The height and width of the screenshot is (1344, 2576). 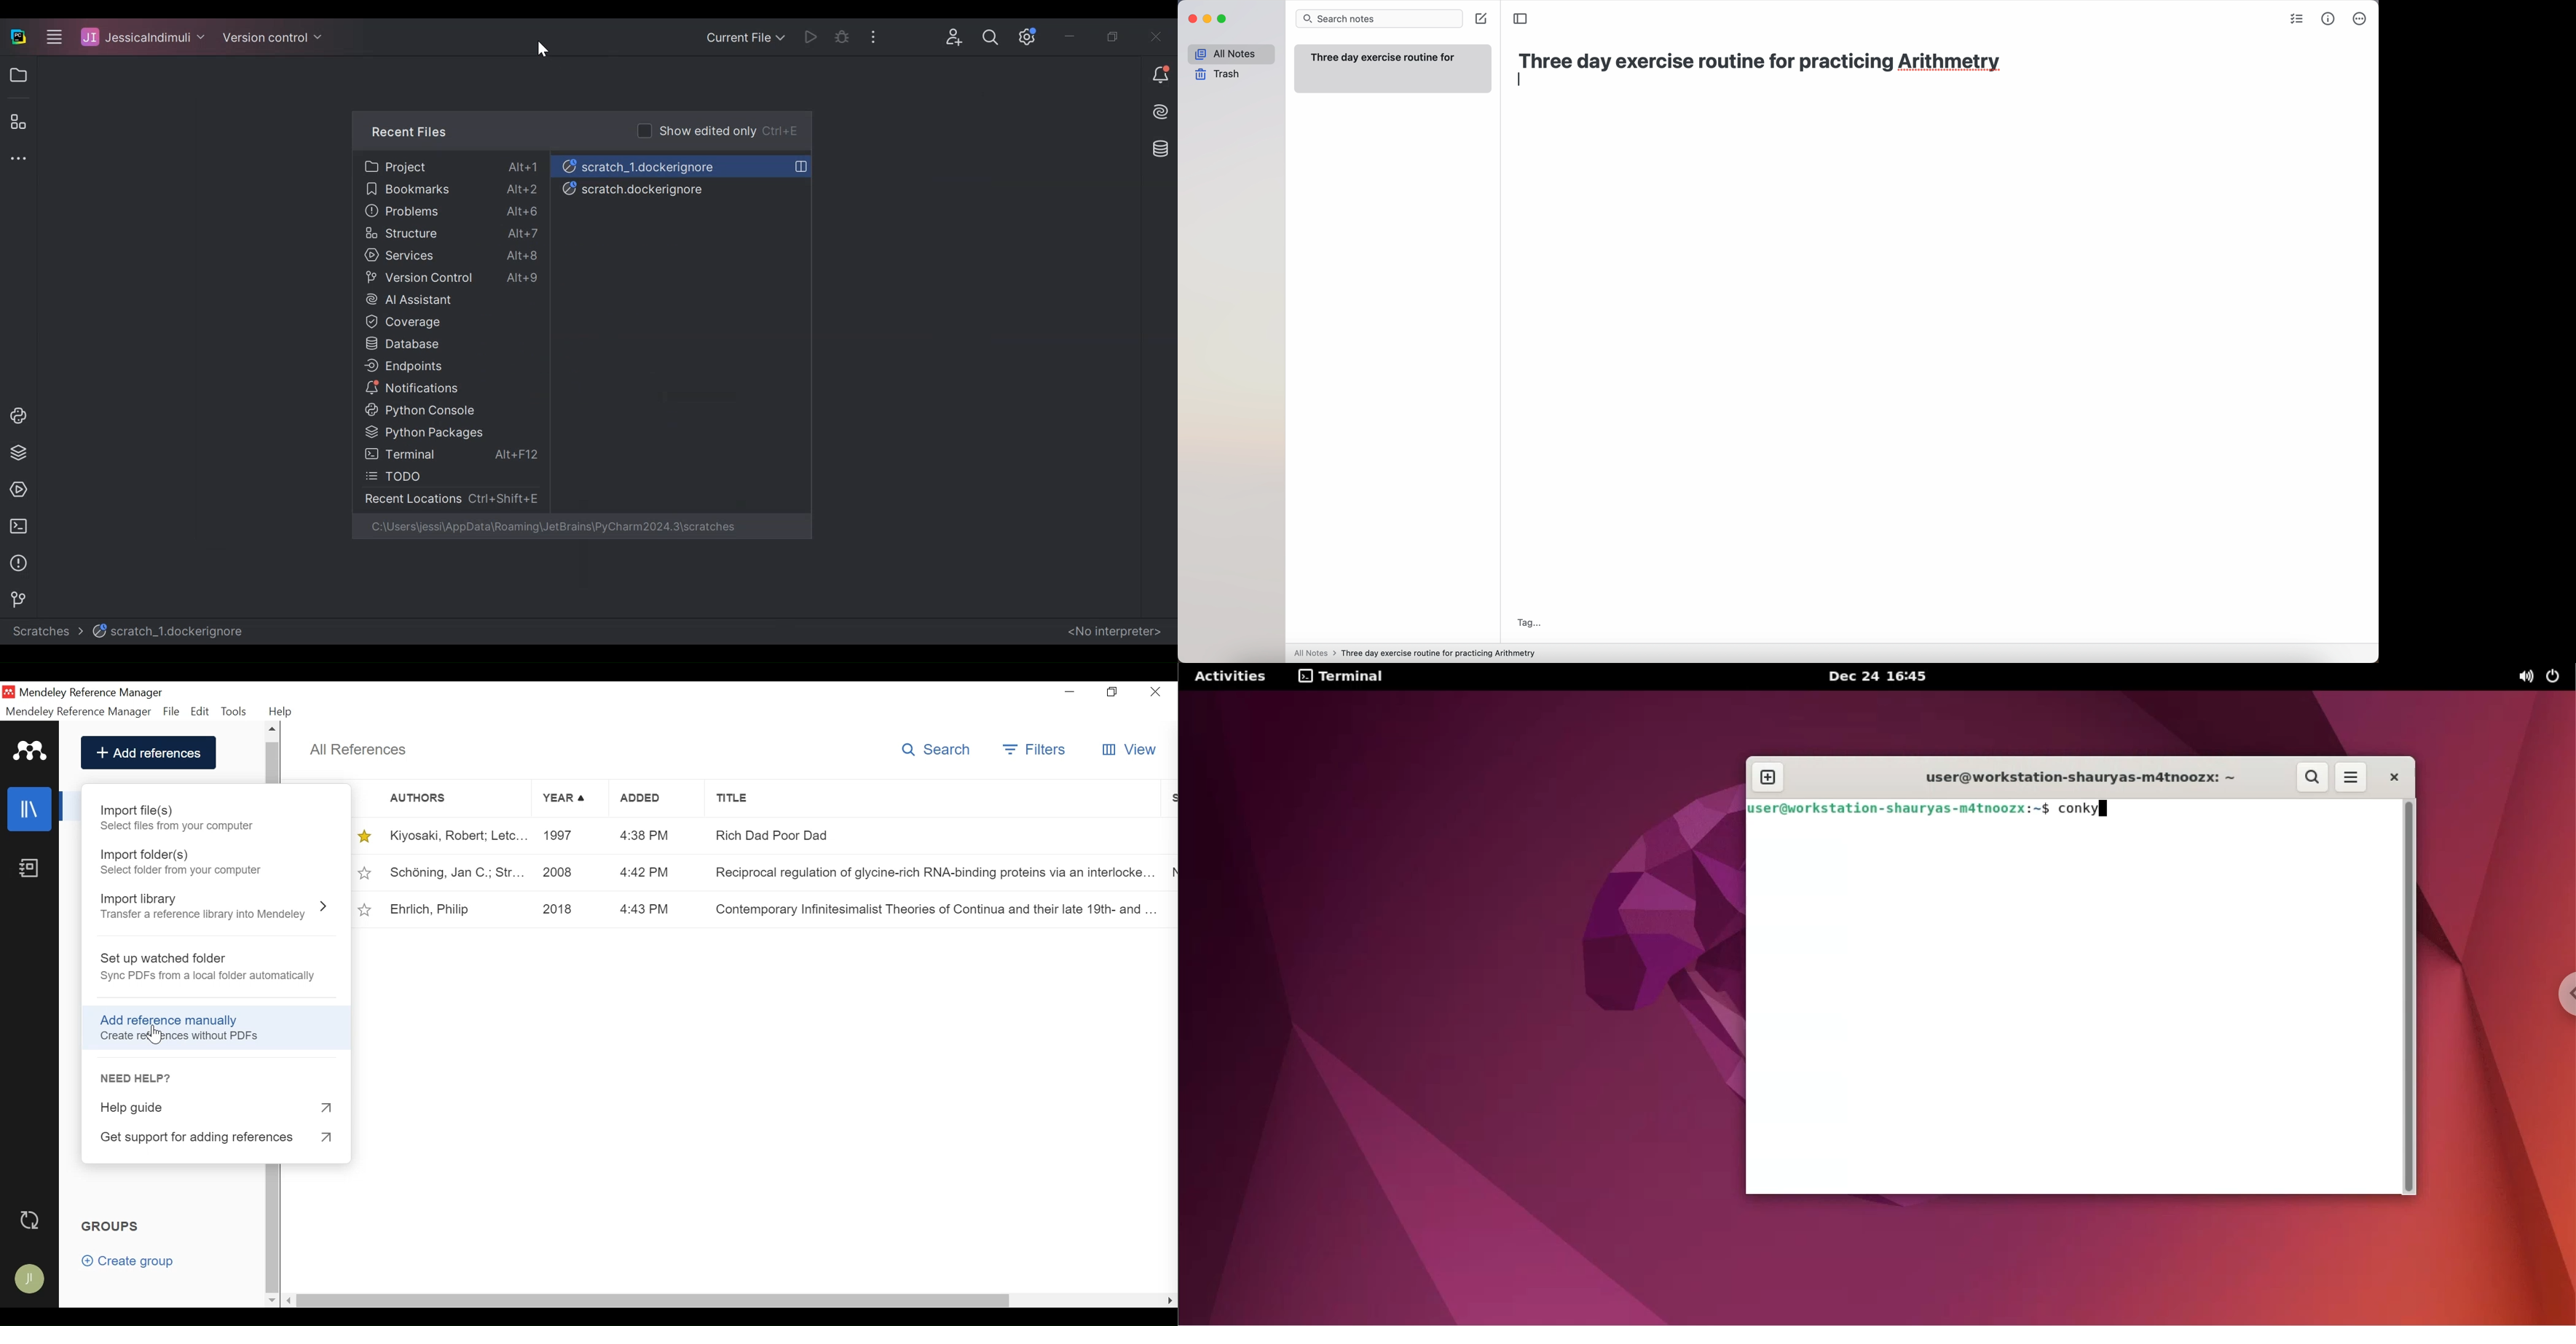 What do you see at coordinates (645, 907) in the screenshot?
I see `4:43 PM` at bounding box center [645, 907].